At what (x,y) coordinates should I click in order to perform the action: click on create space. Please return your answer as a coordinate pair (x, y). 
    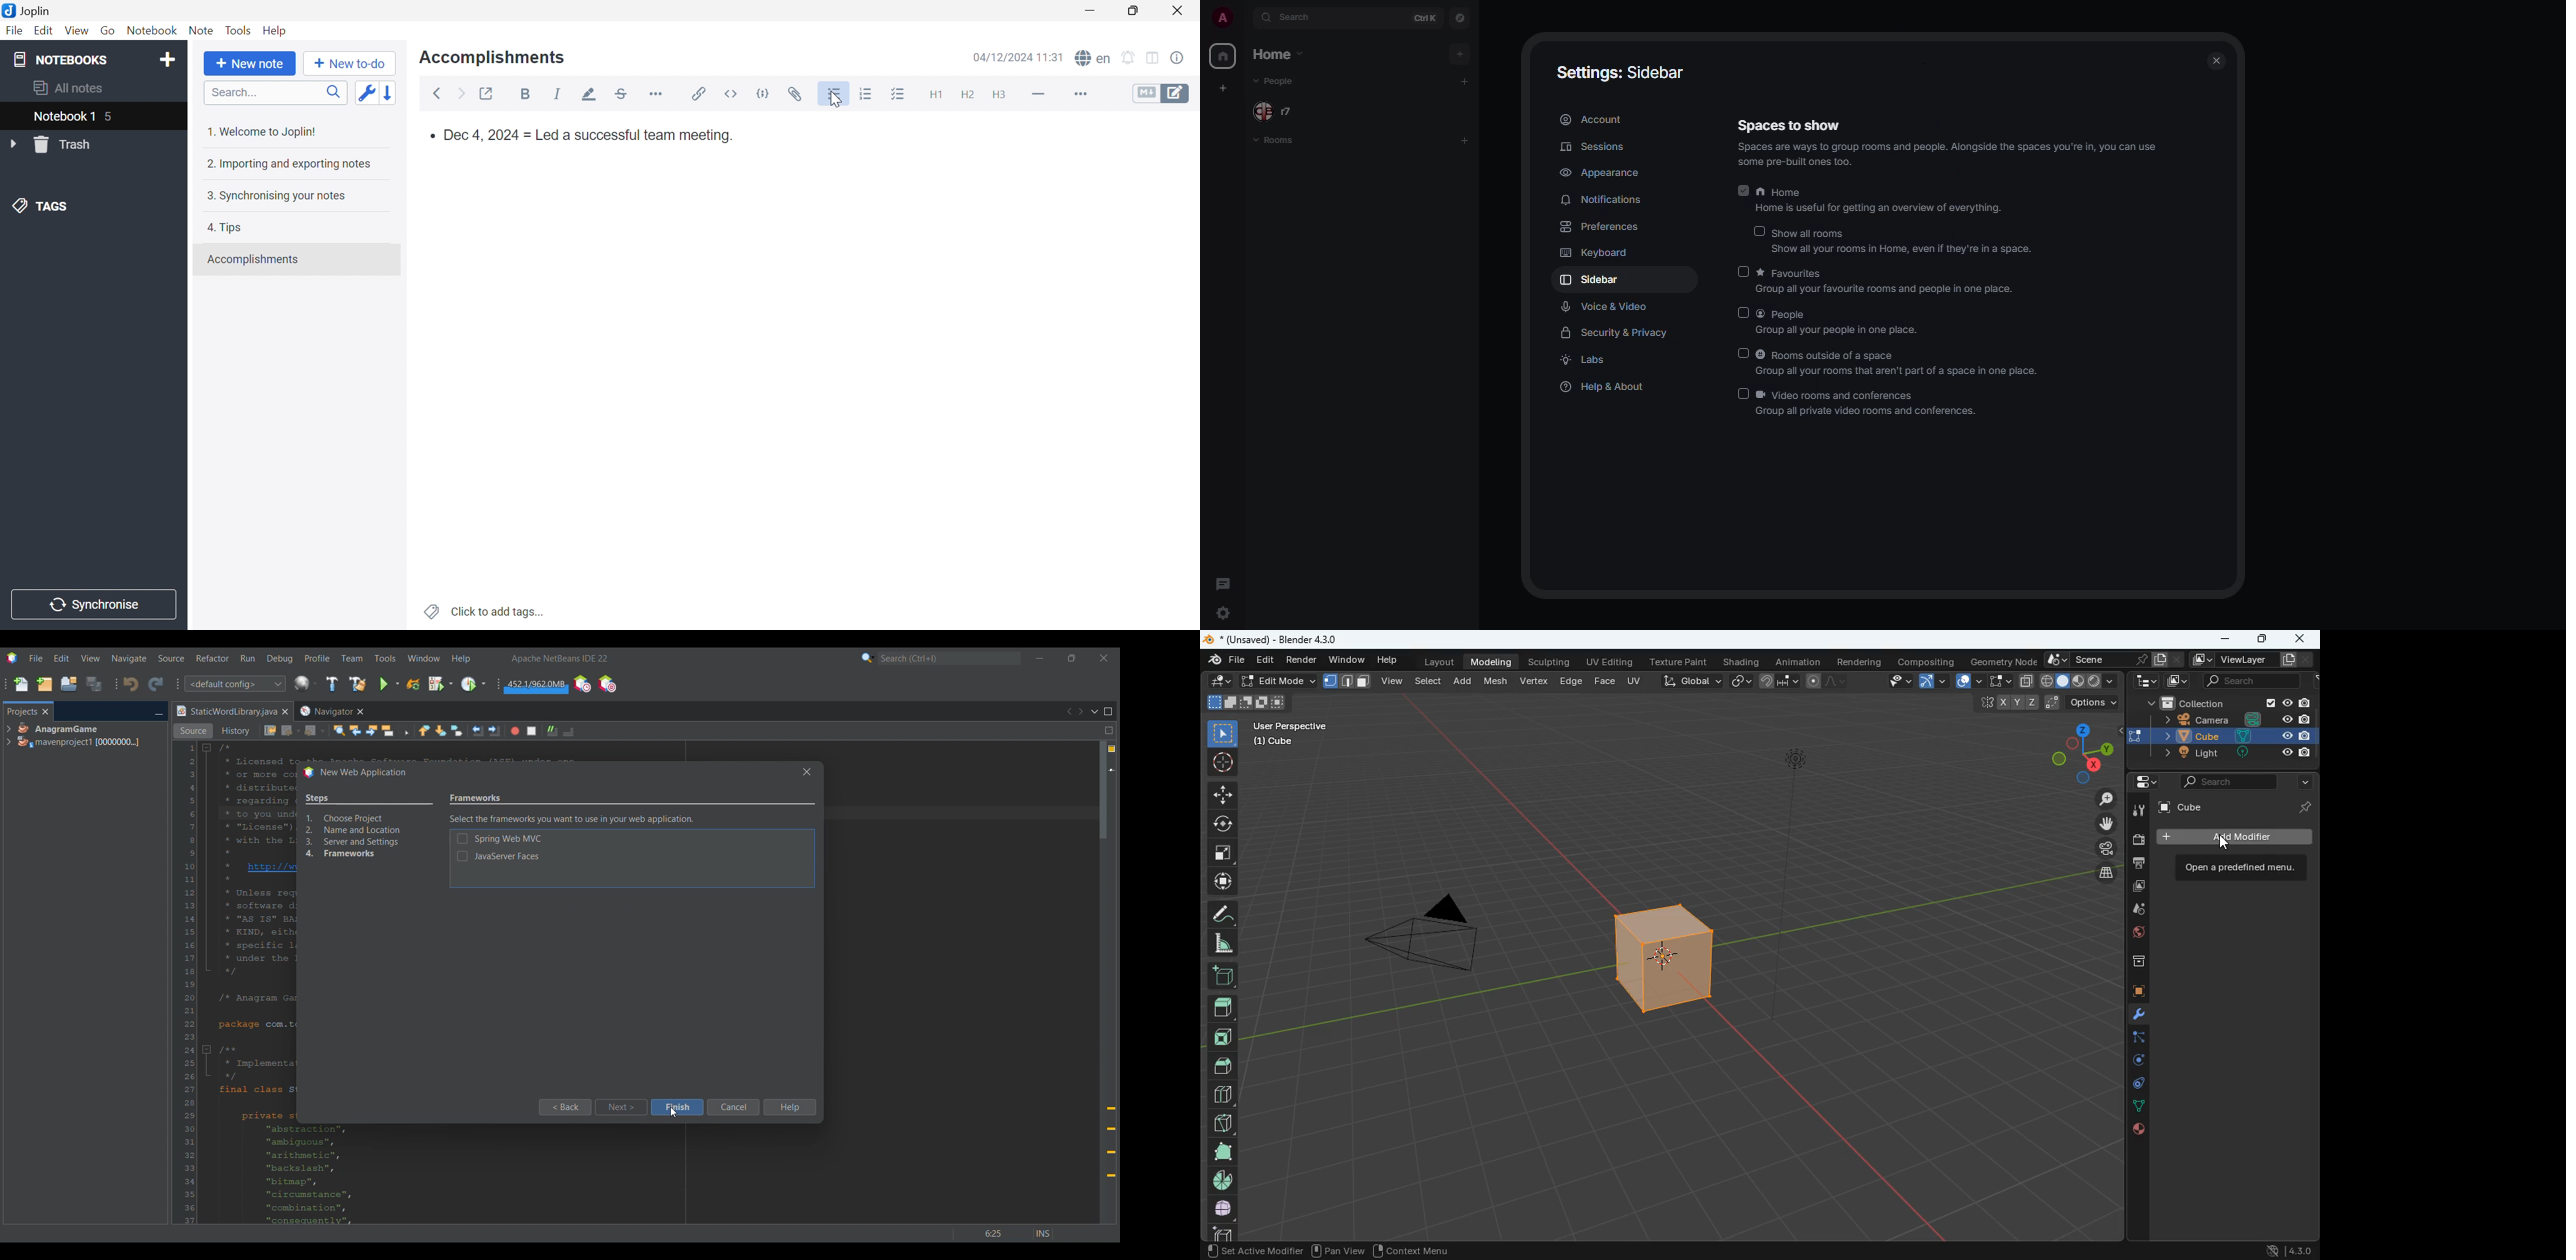
    Looking at the image, I should click on (1224, 91).